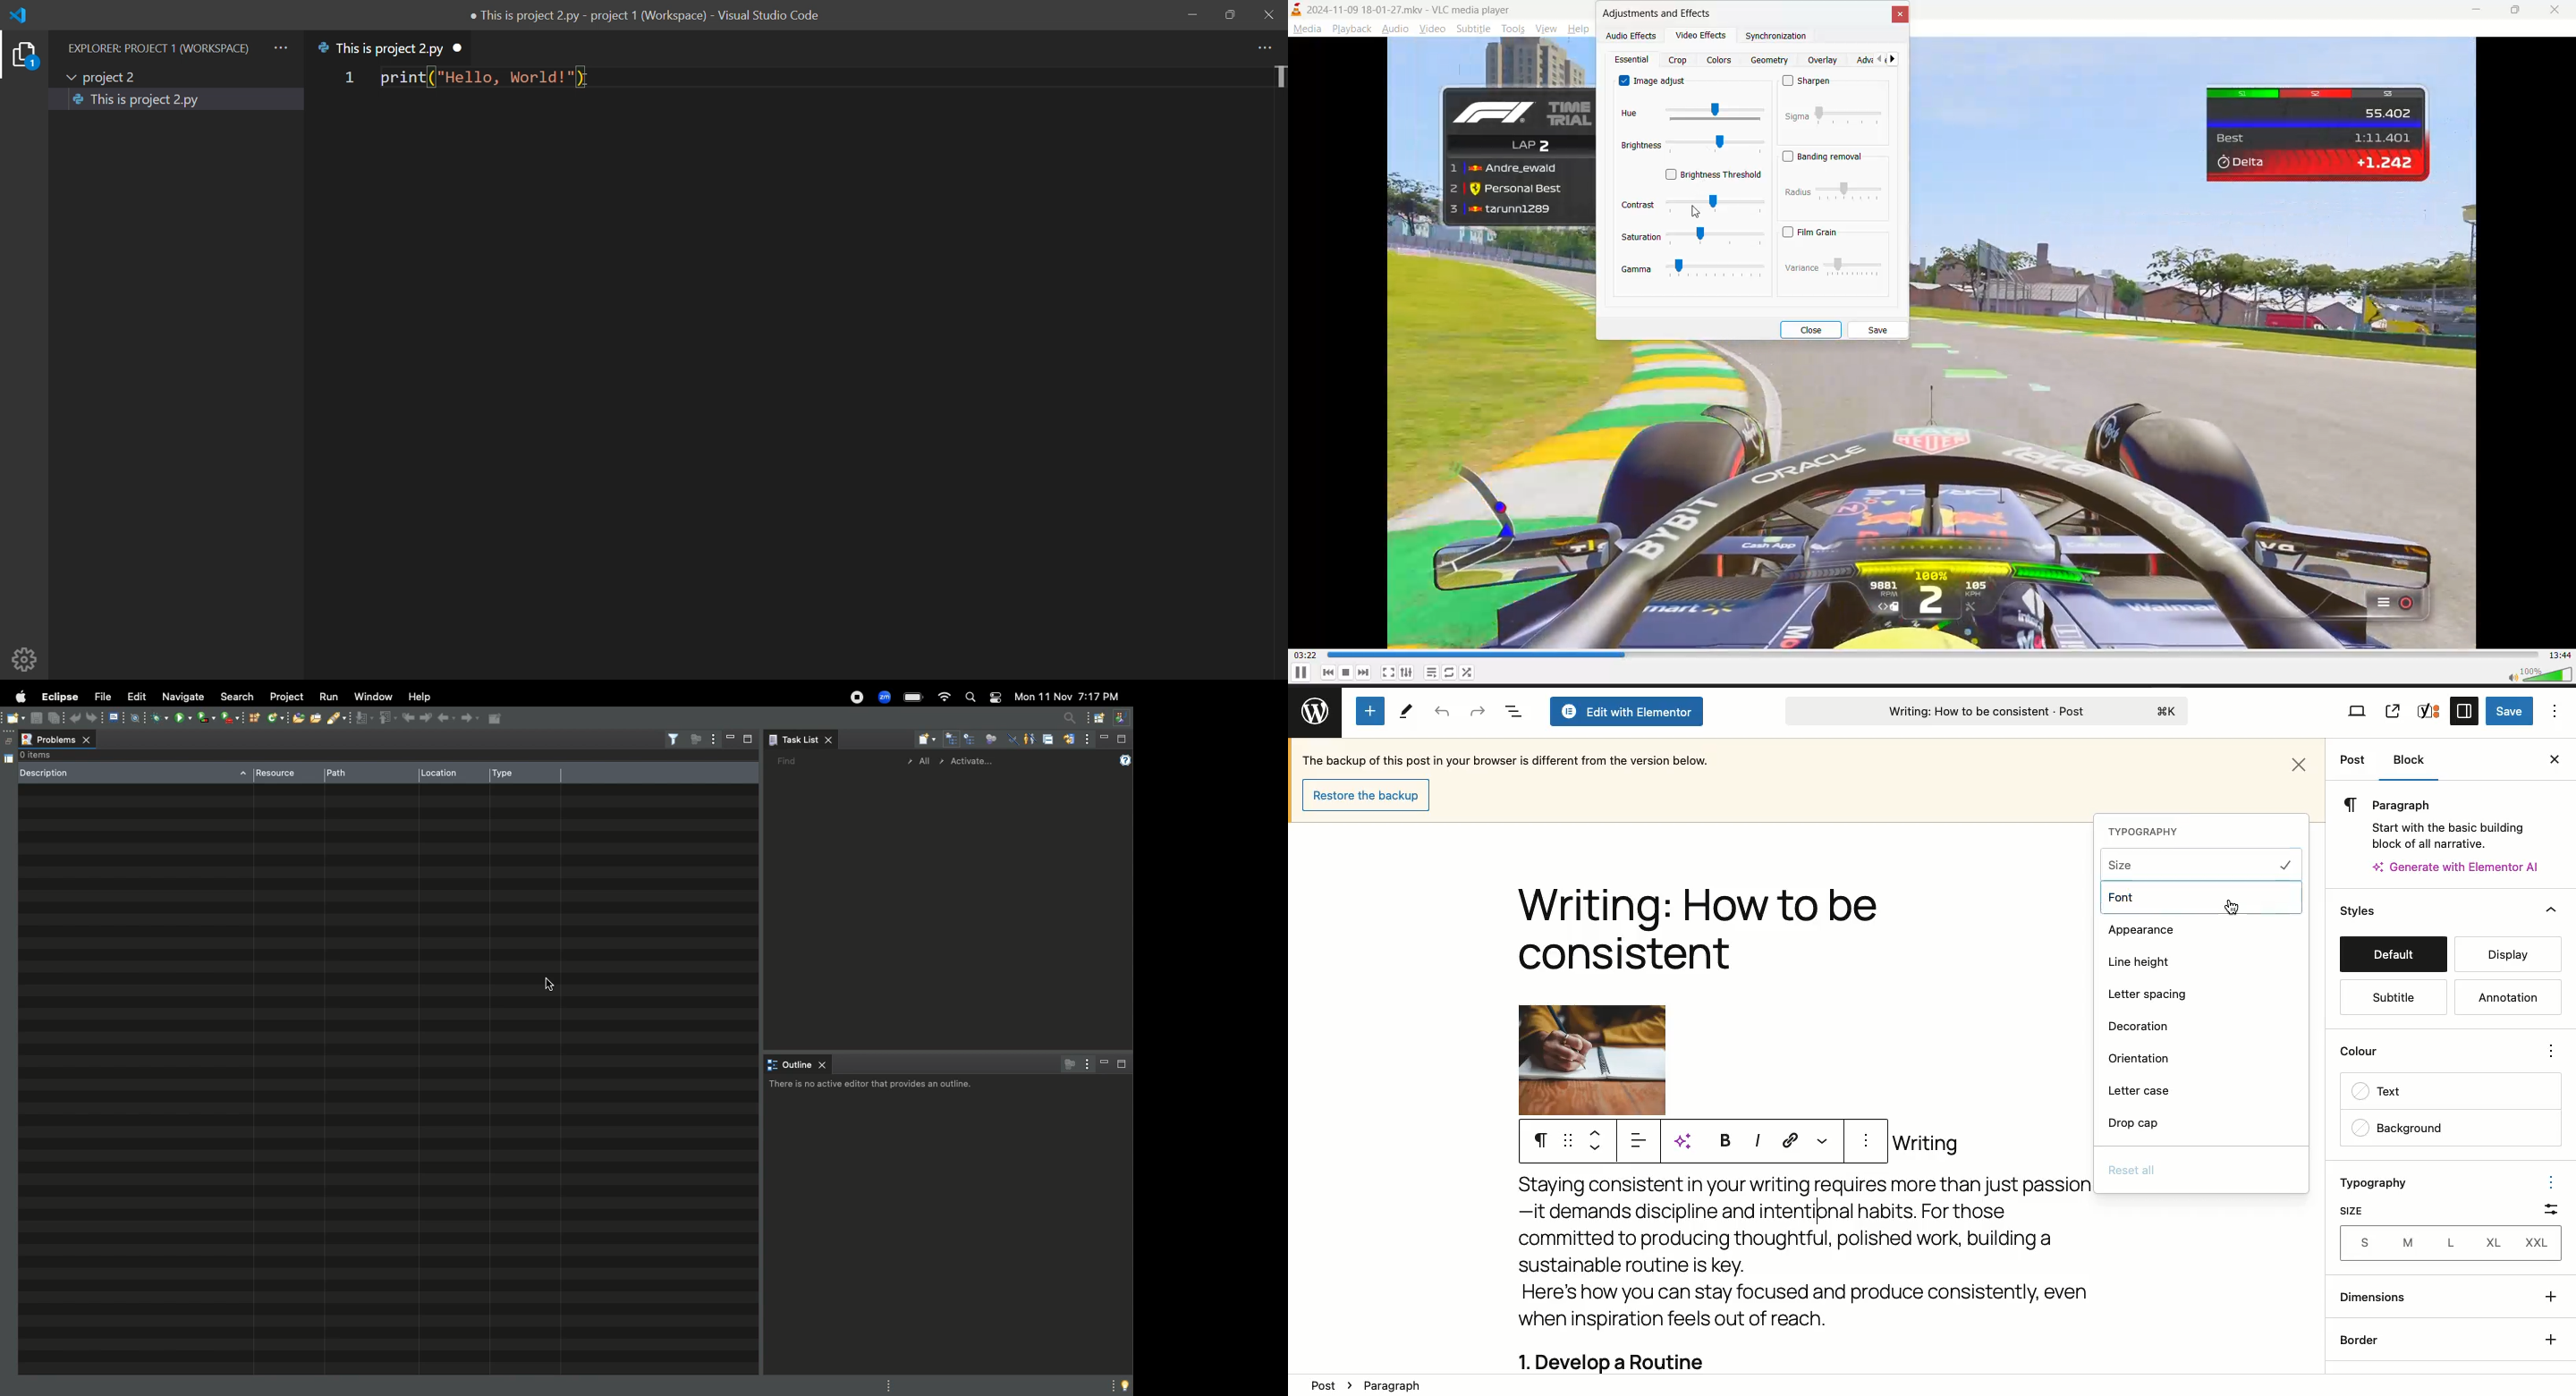  I want to click on Background, so click(2449, 1128).